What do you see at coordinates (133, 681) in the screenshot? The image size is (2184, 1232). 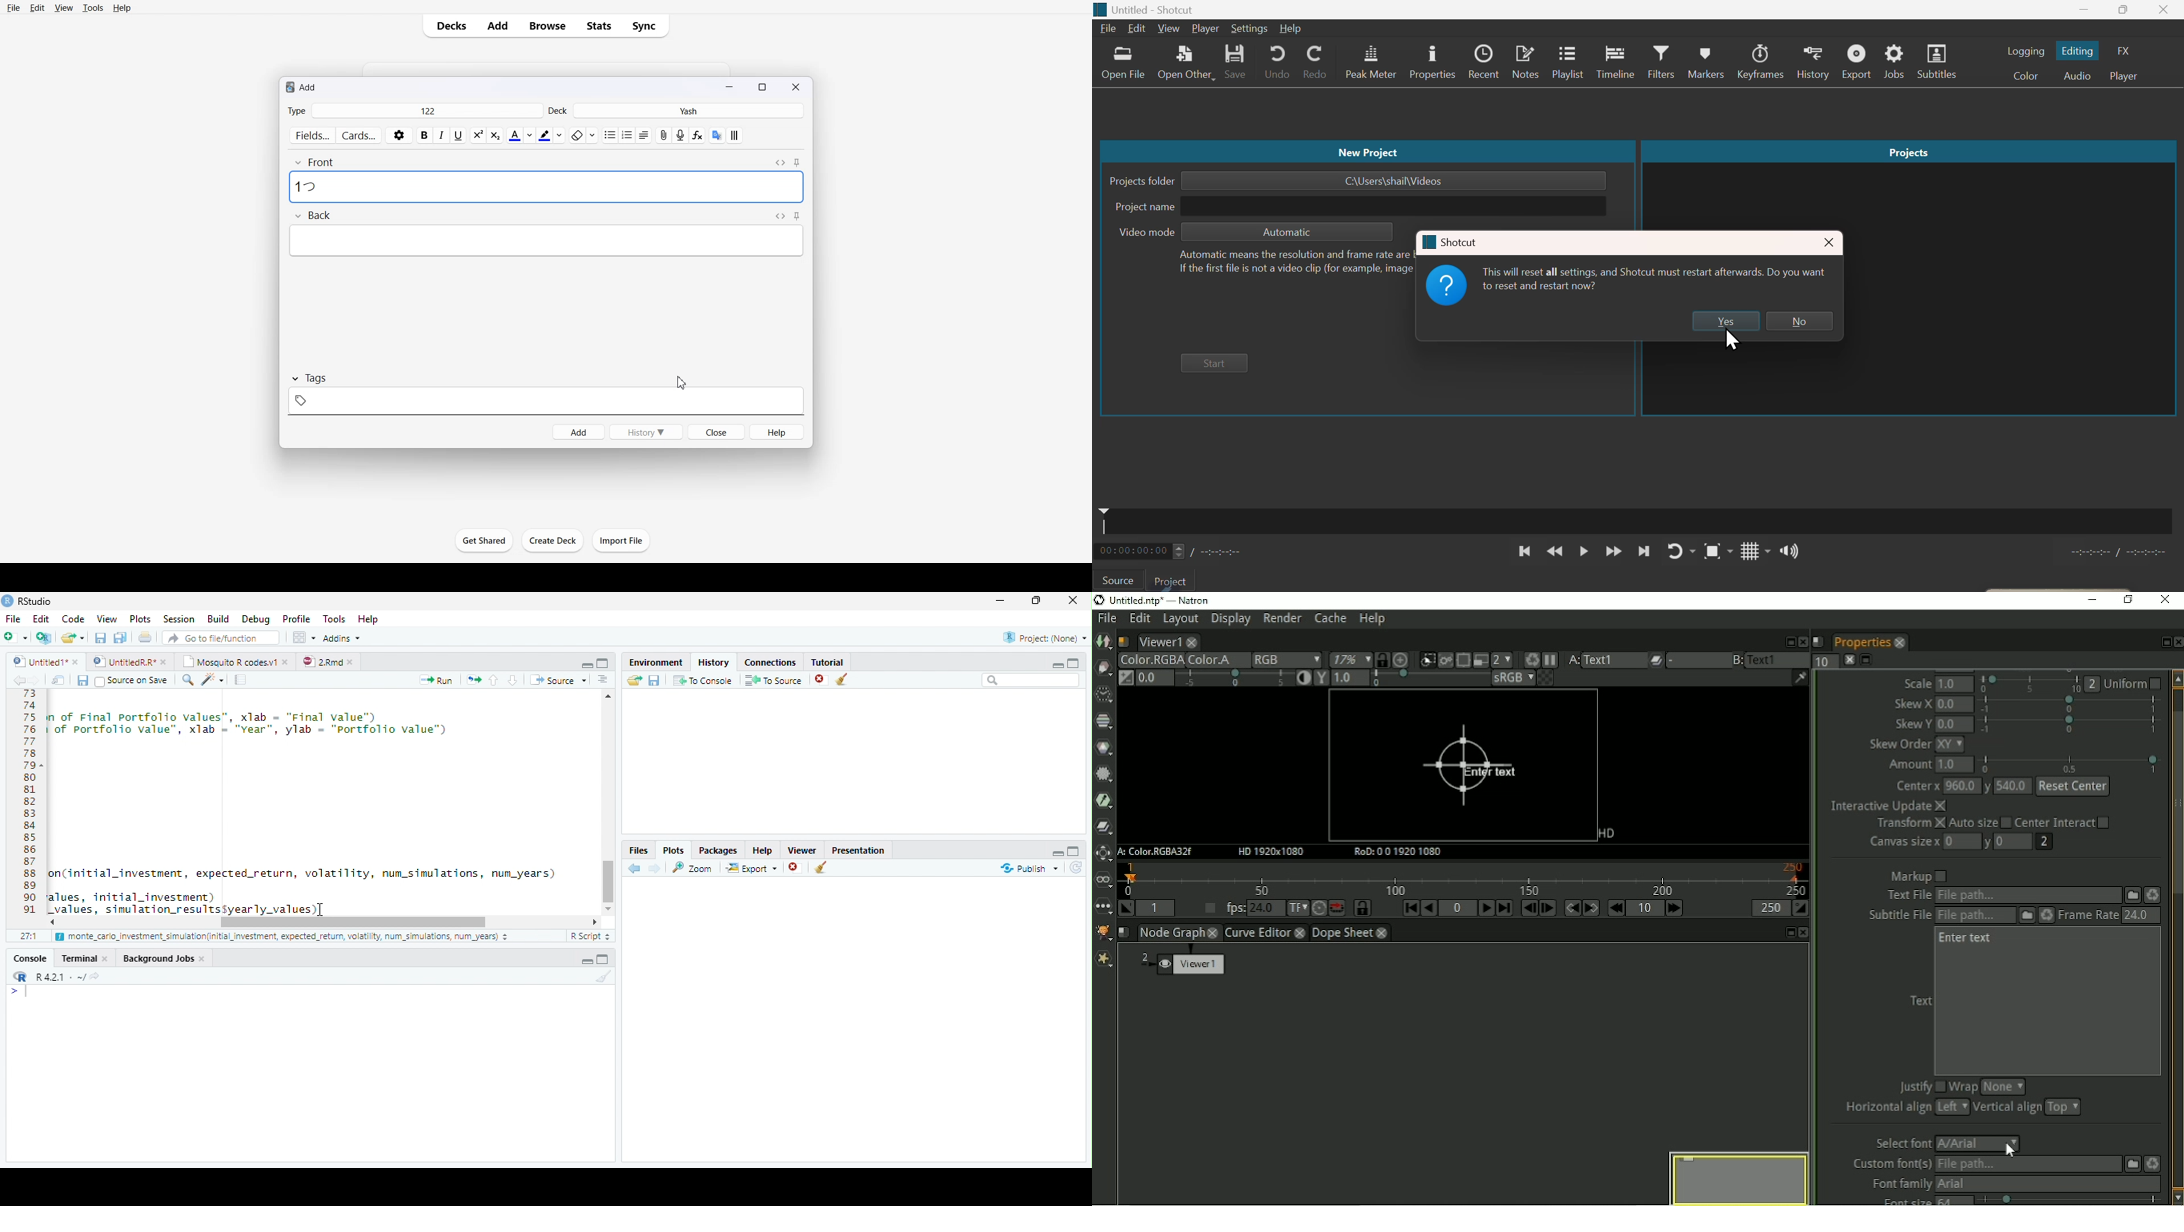 I see `Source on save` at bounding box center [133, 681].